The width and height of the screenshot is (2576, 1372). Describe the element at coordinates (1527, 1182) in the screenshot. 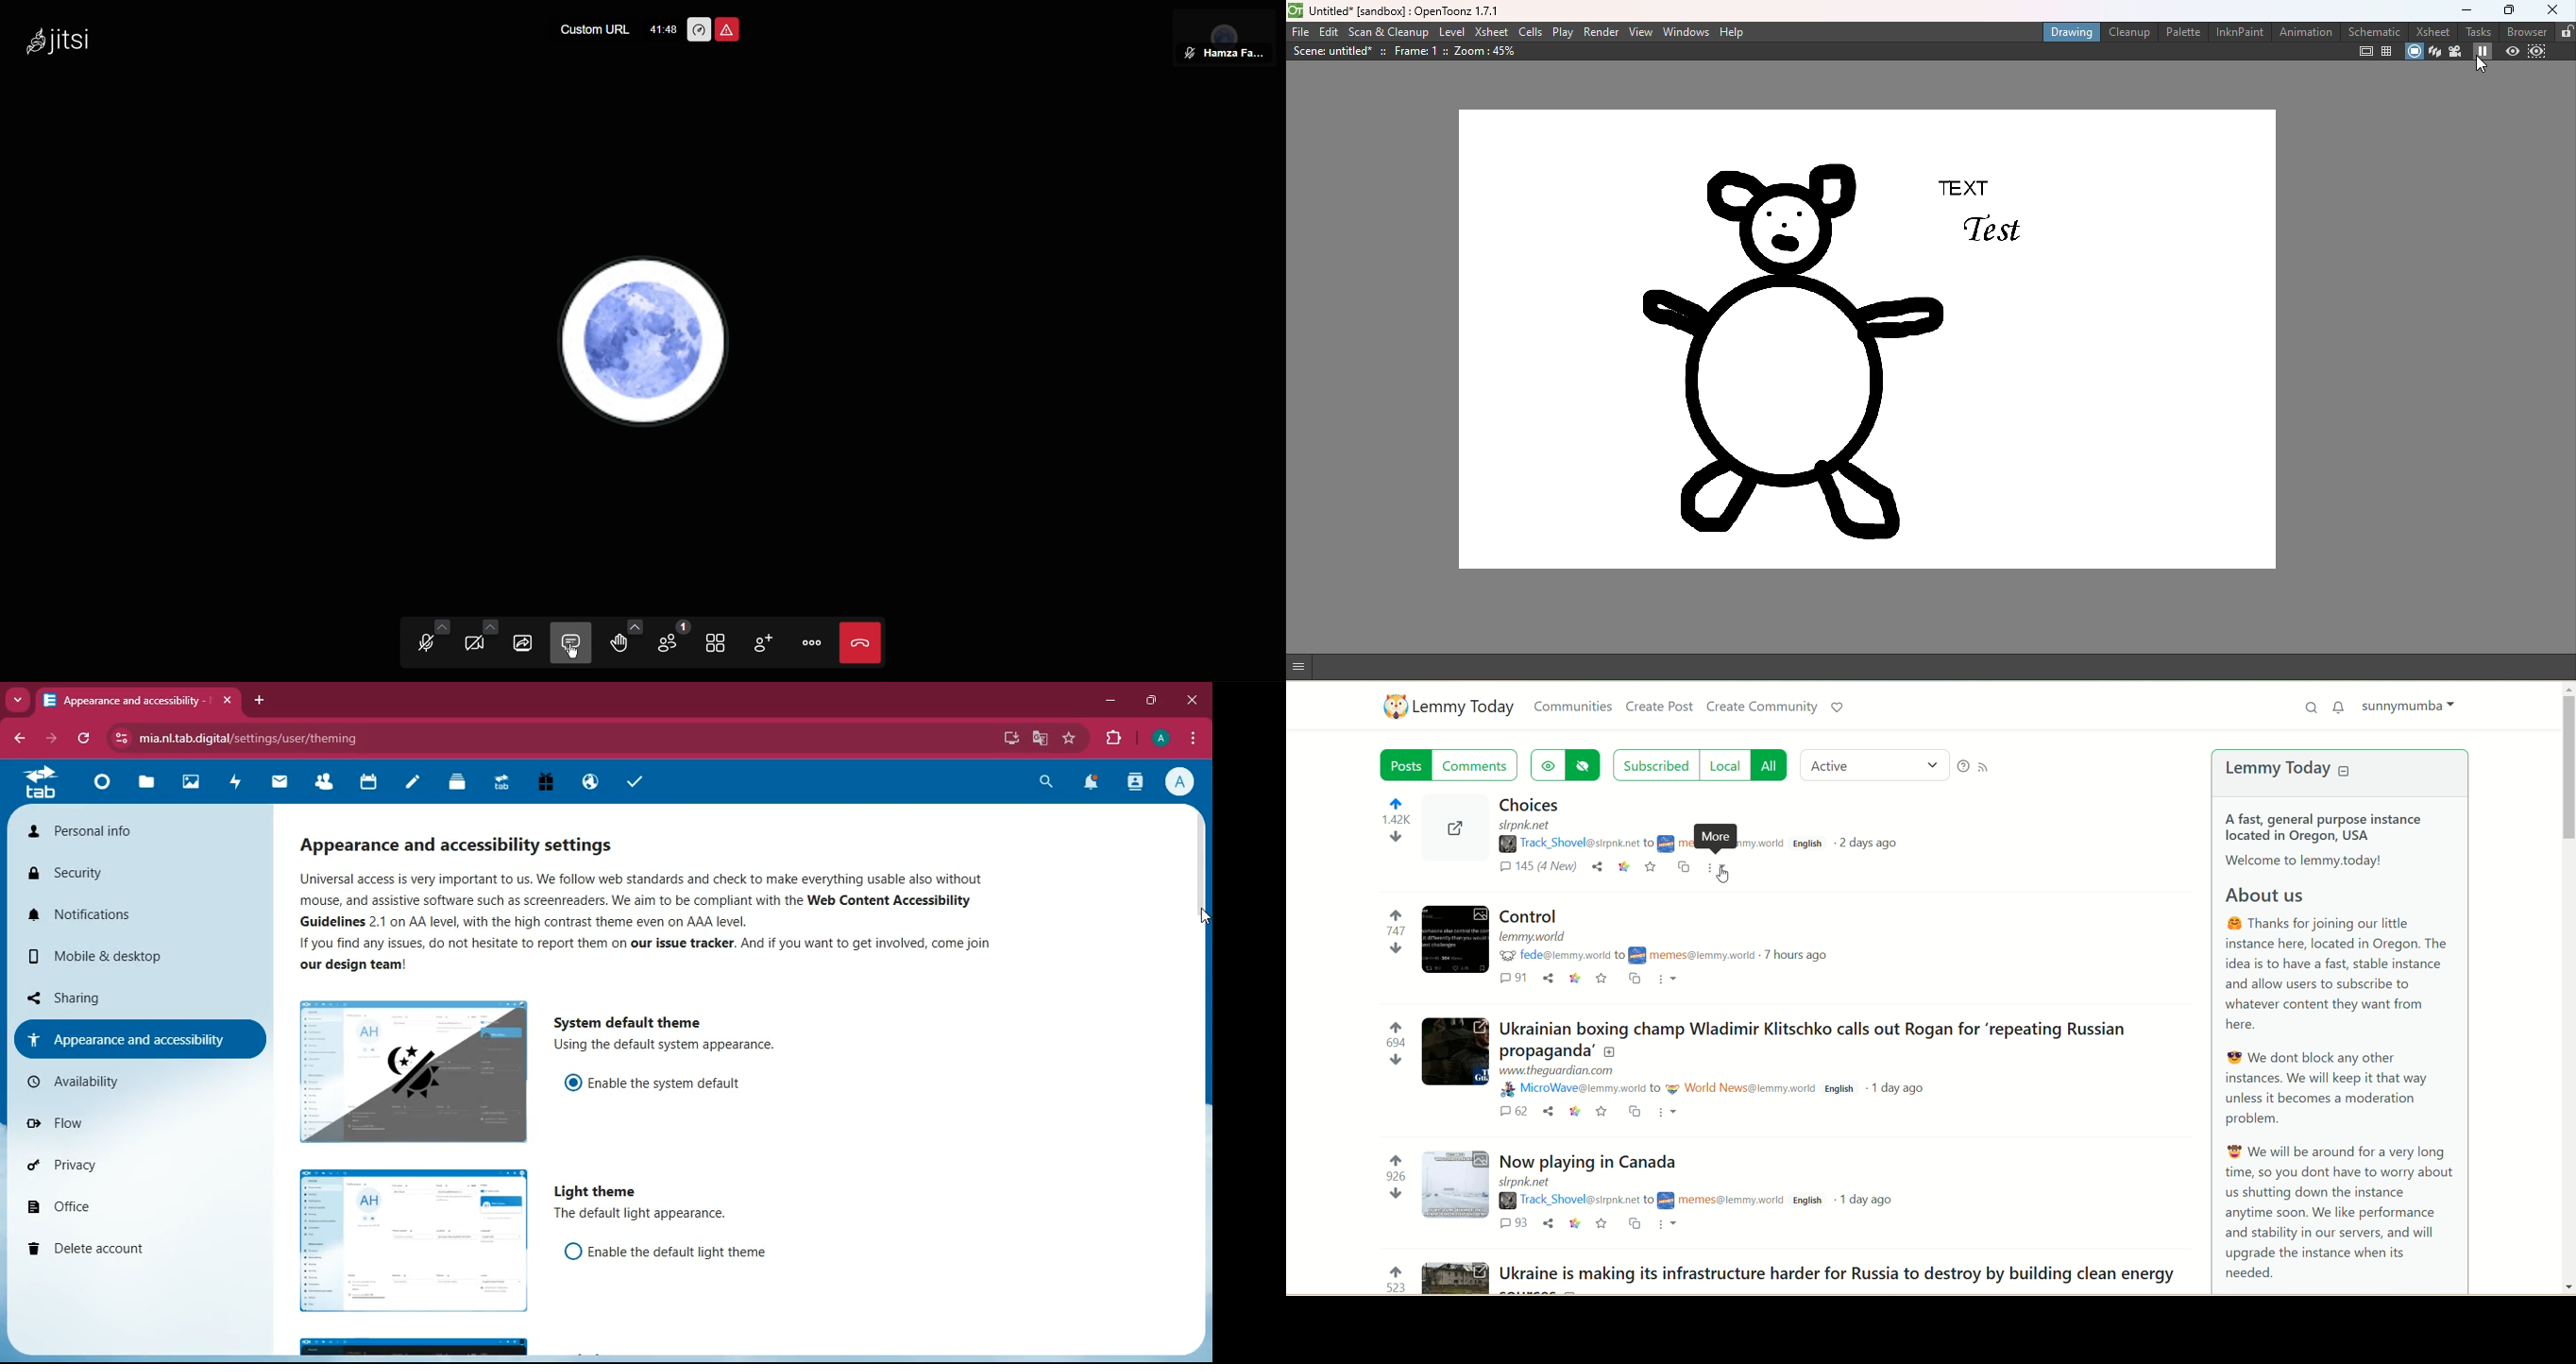

I see `URL` at that location.